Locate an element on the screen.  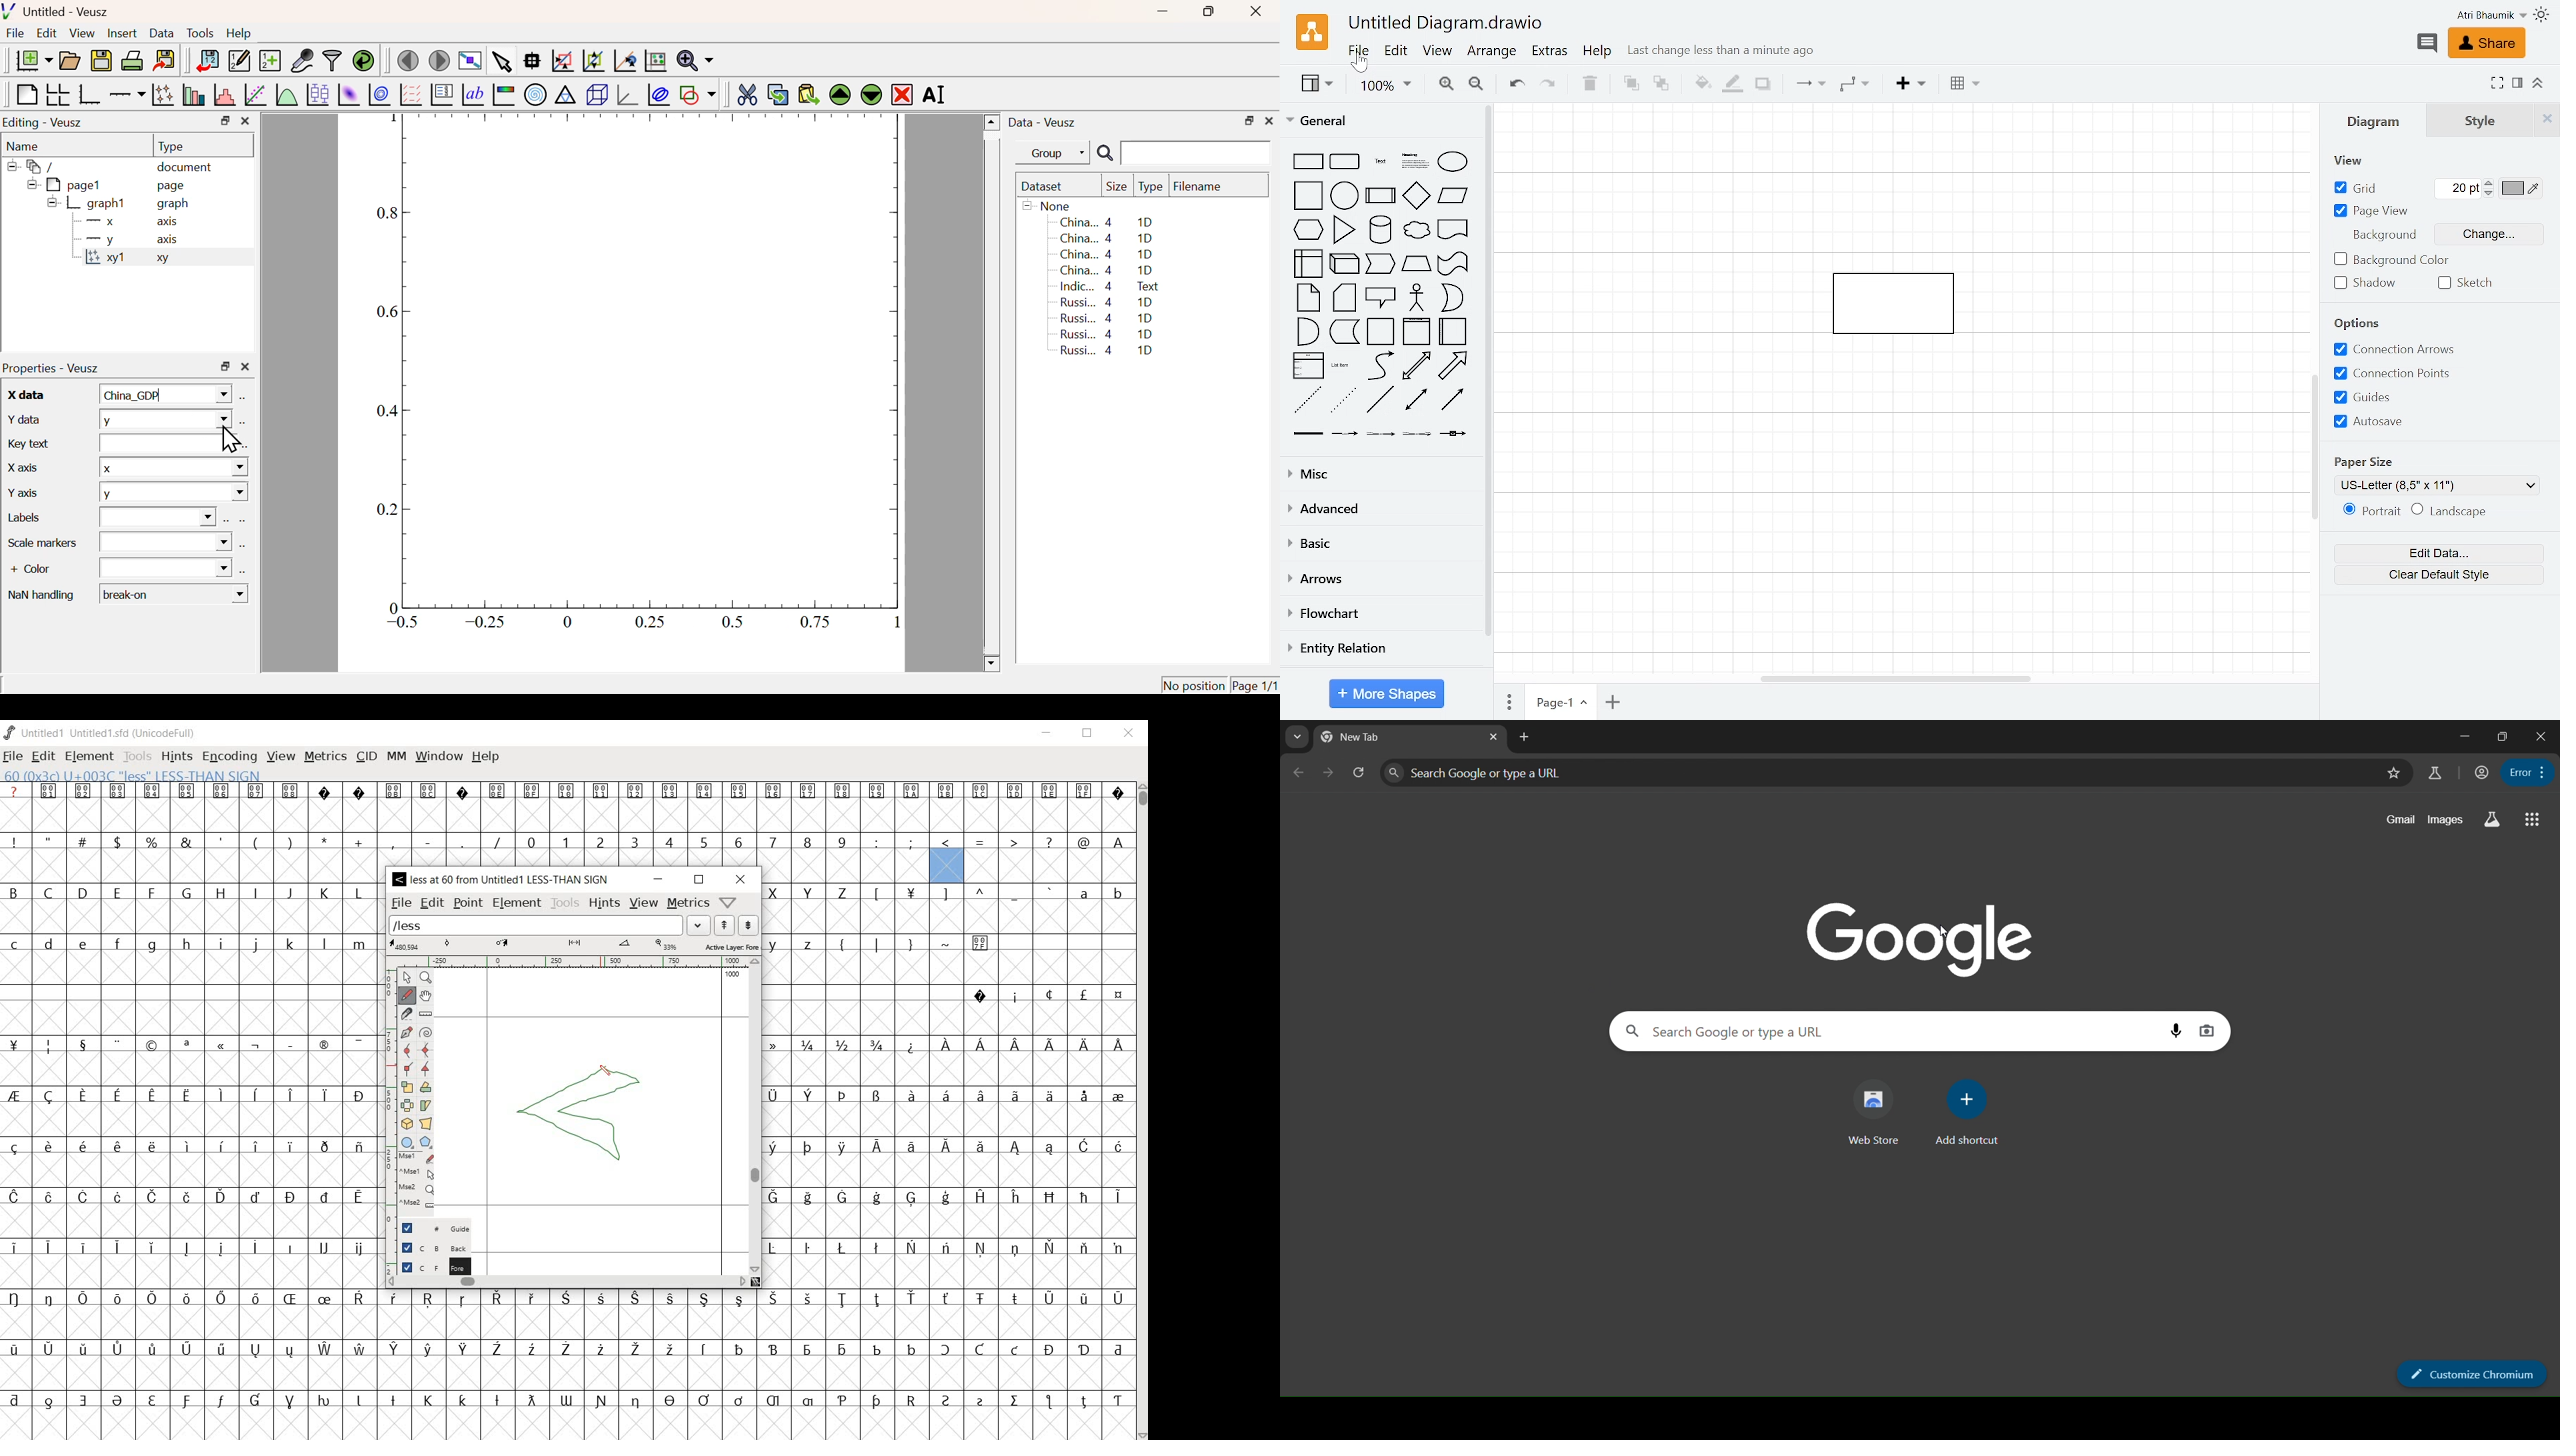
empty cells is located at coordinates (190, 866).